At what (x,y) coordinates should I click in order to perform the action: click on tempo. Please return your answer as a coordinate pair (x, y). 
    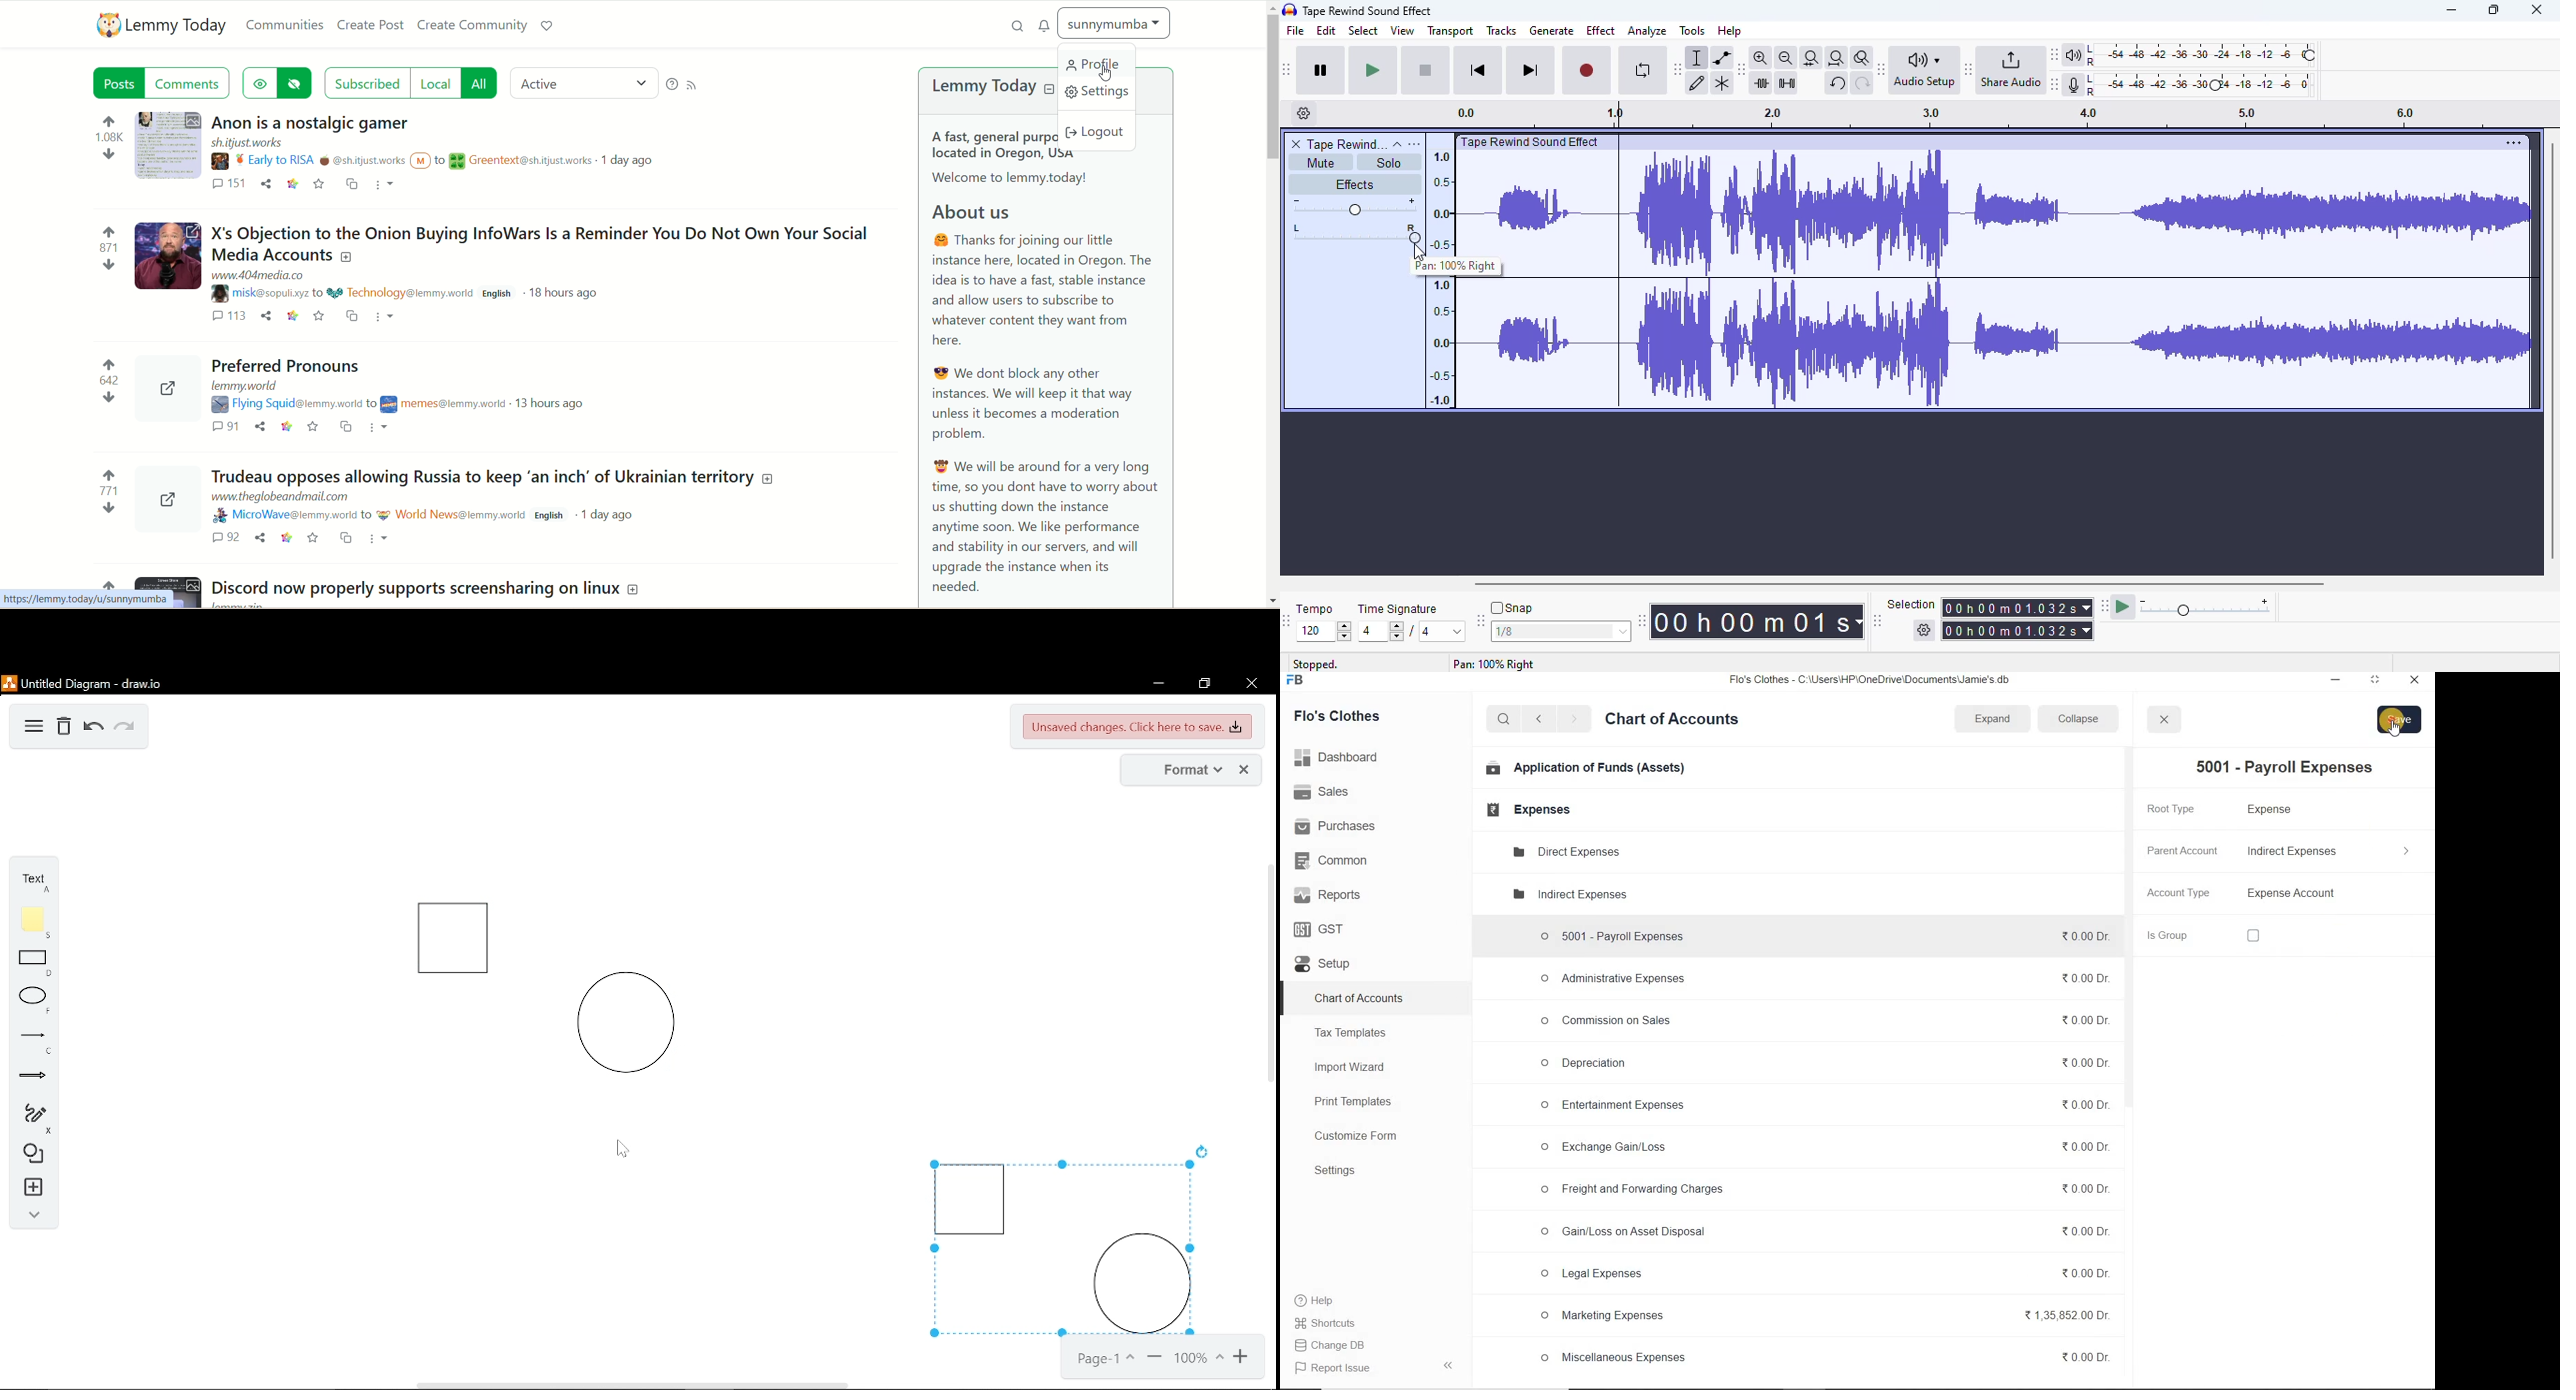
    Looking at the image, I should click on (1314, 609).